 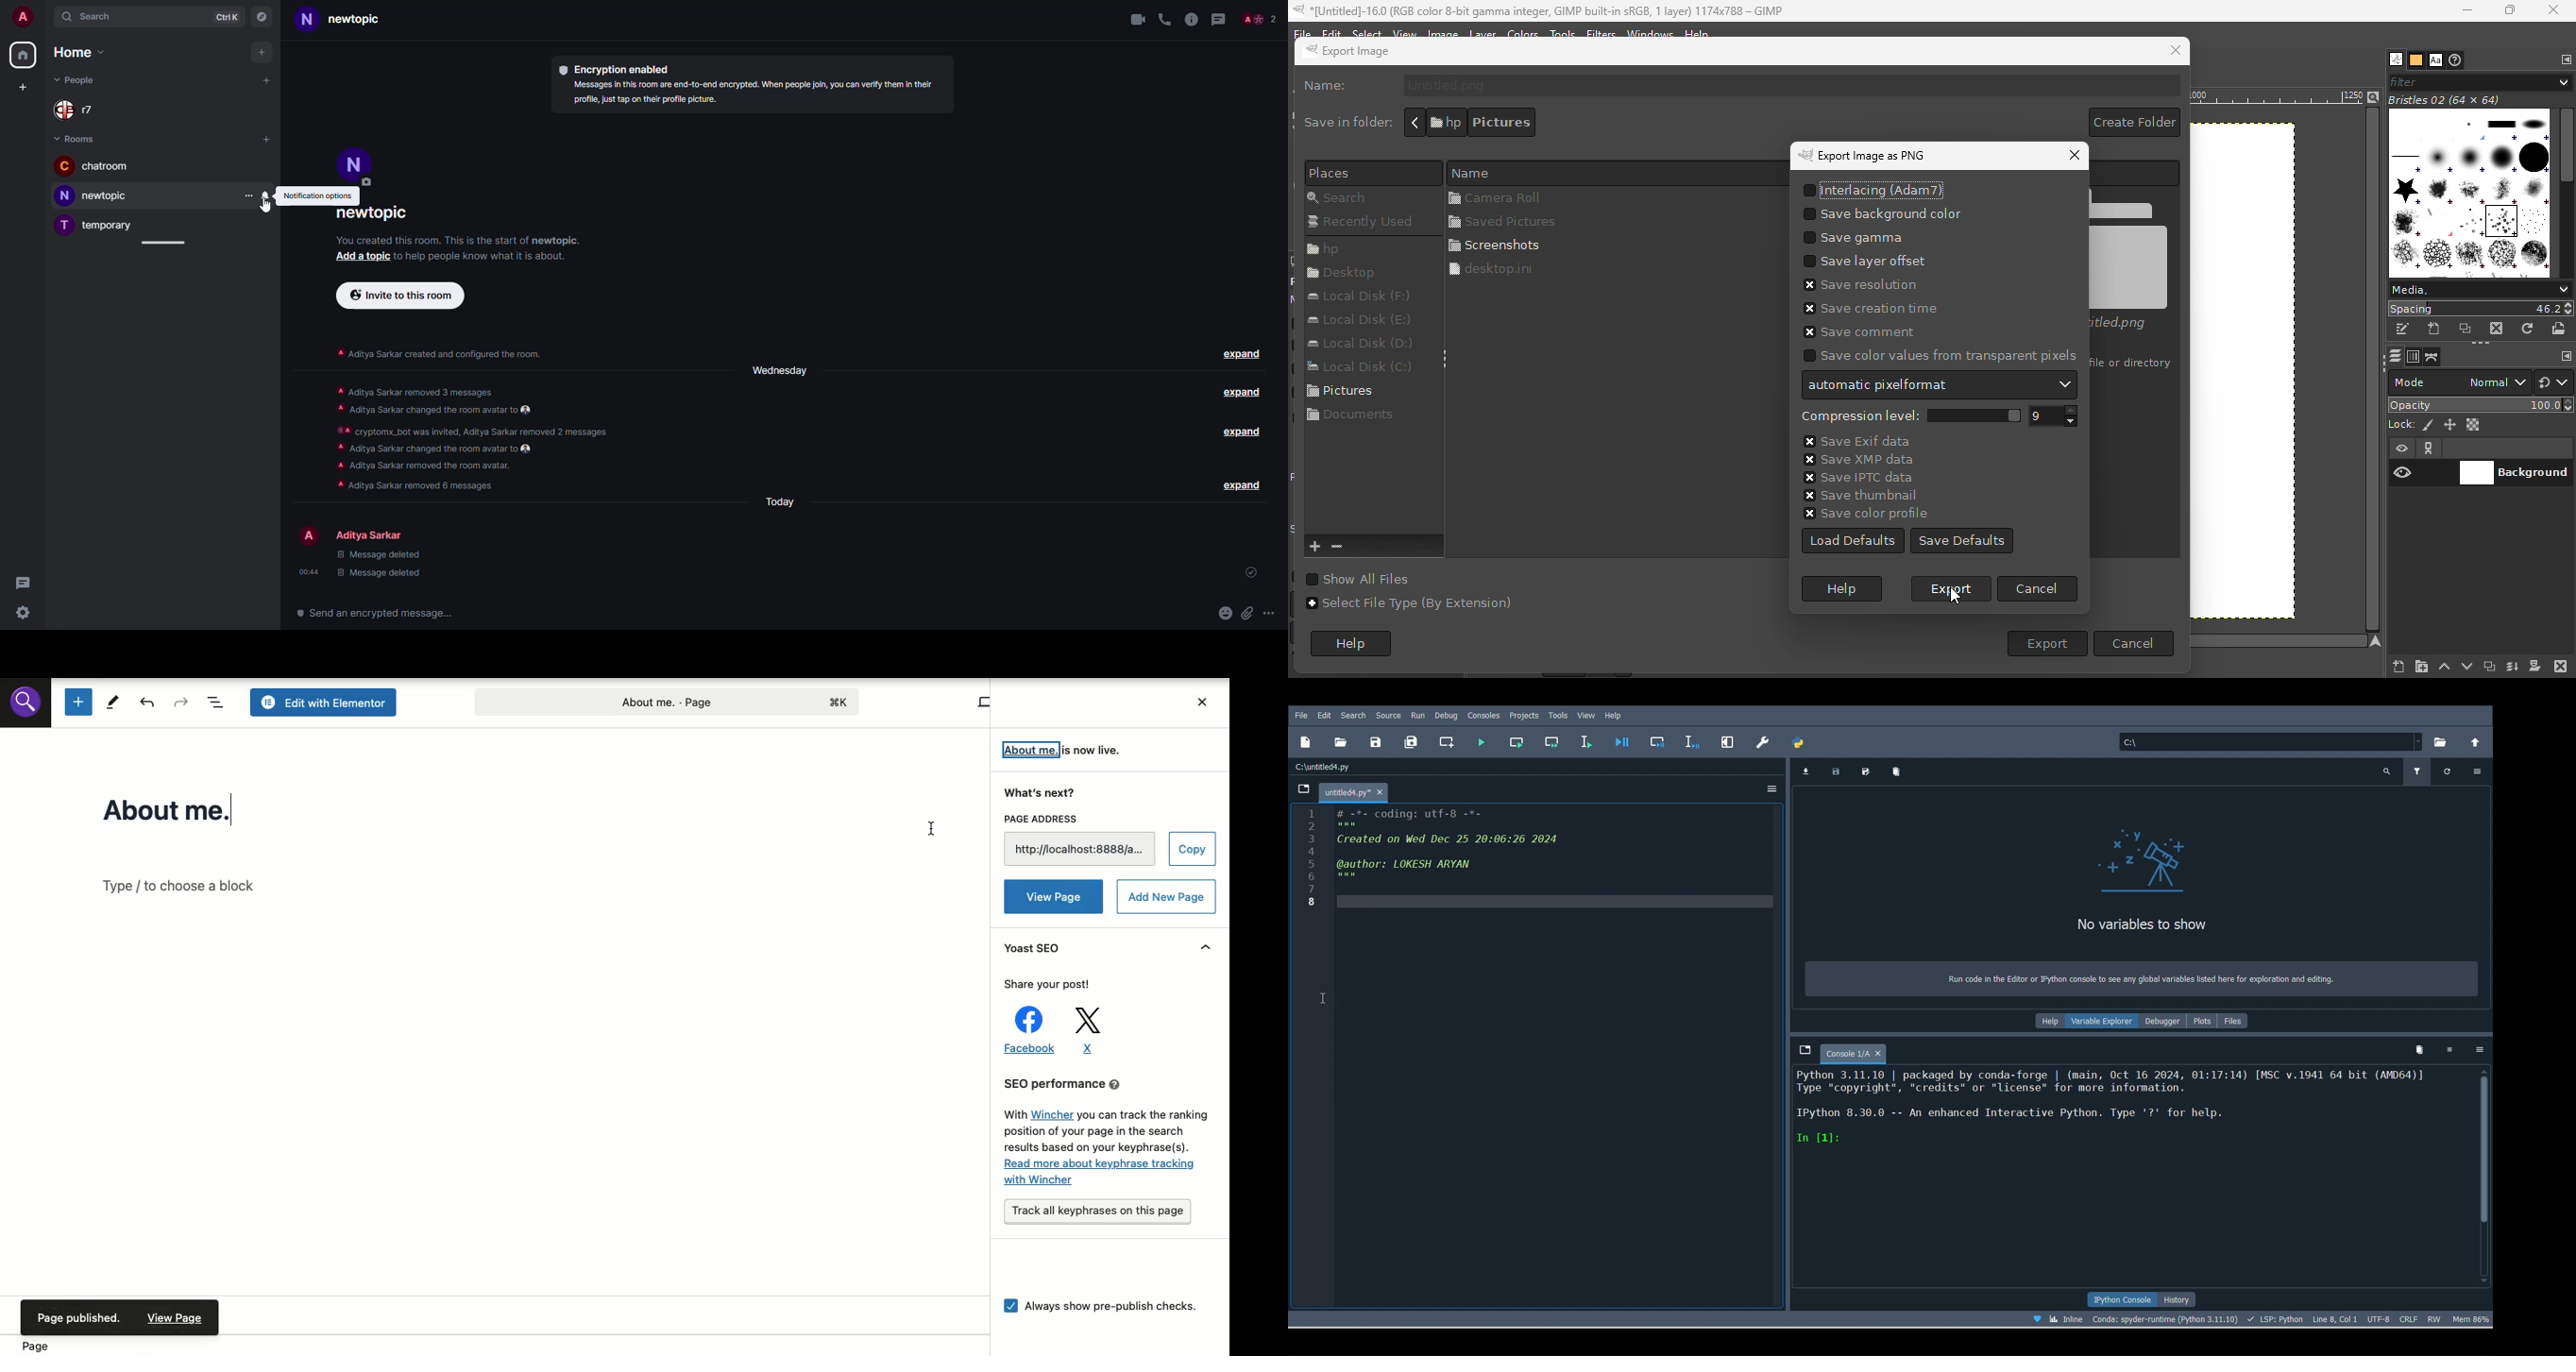 What do you see at coordinates (2185, 1300) in the screenshot?
I see `History` at bounding box center [2185, 1300].